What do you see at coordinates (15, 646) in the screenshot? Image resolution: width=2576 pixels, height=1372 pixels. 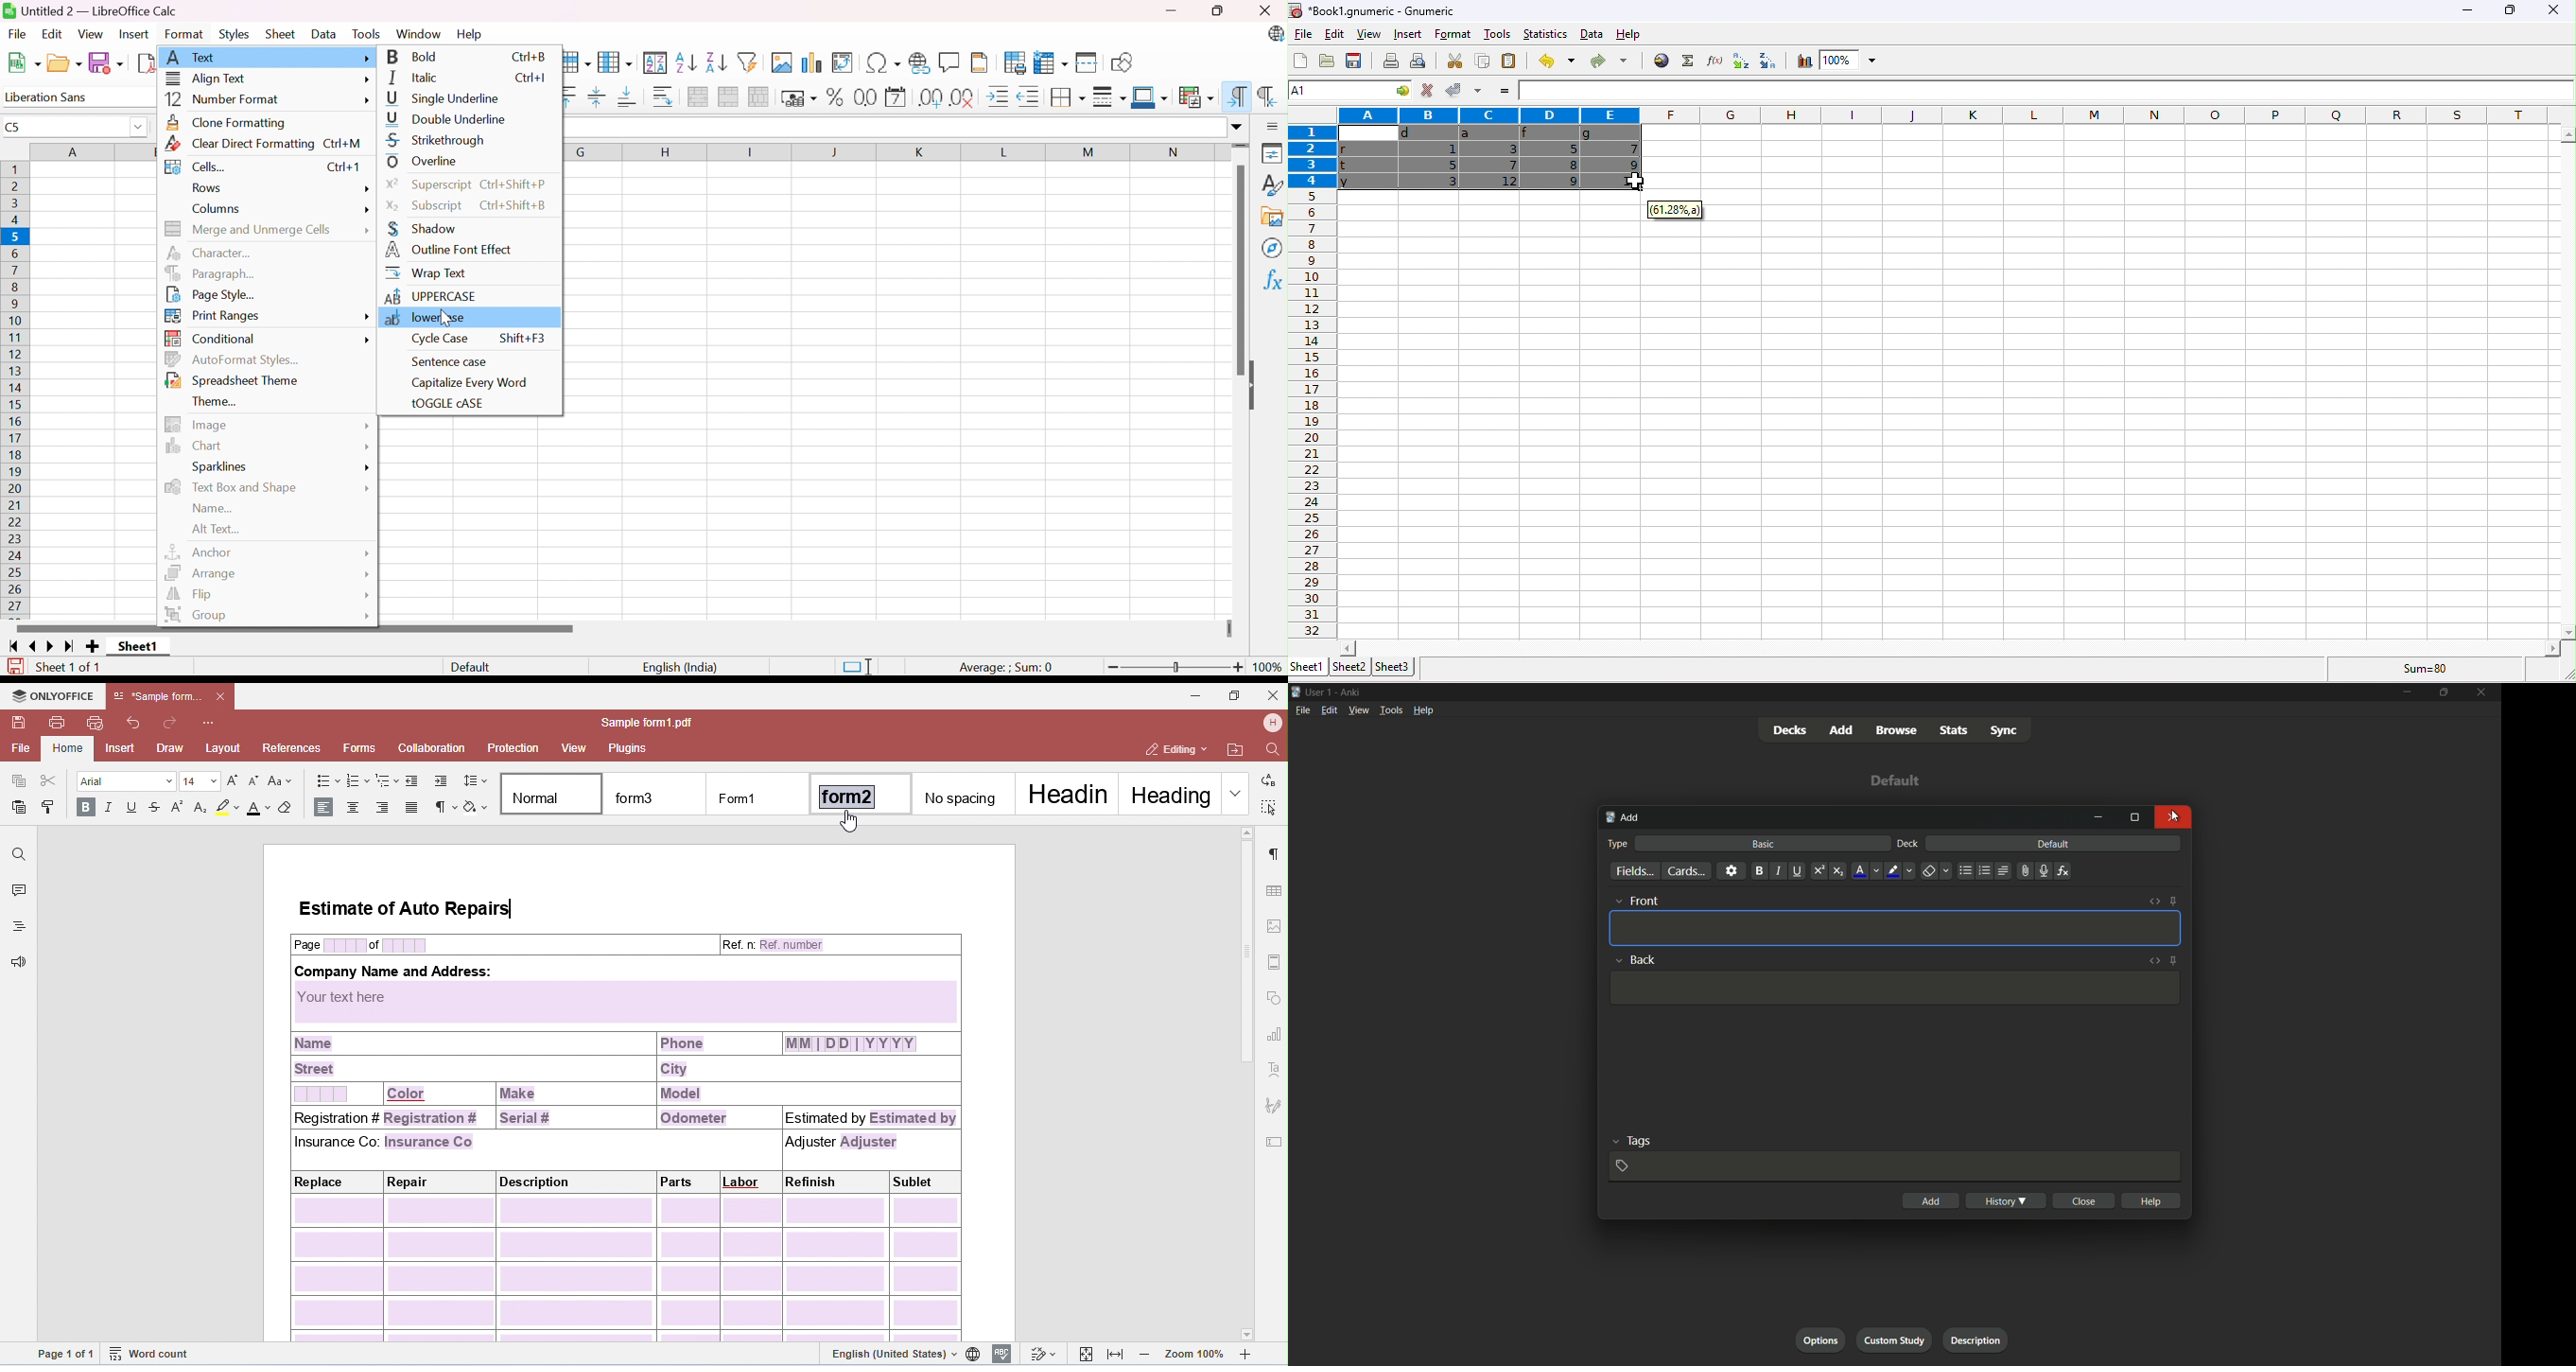 I see `Scroll to first page` at bounding box center [15, 646].